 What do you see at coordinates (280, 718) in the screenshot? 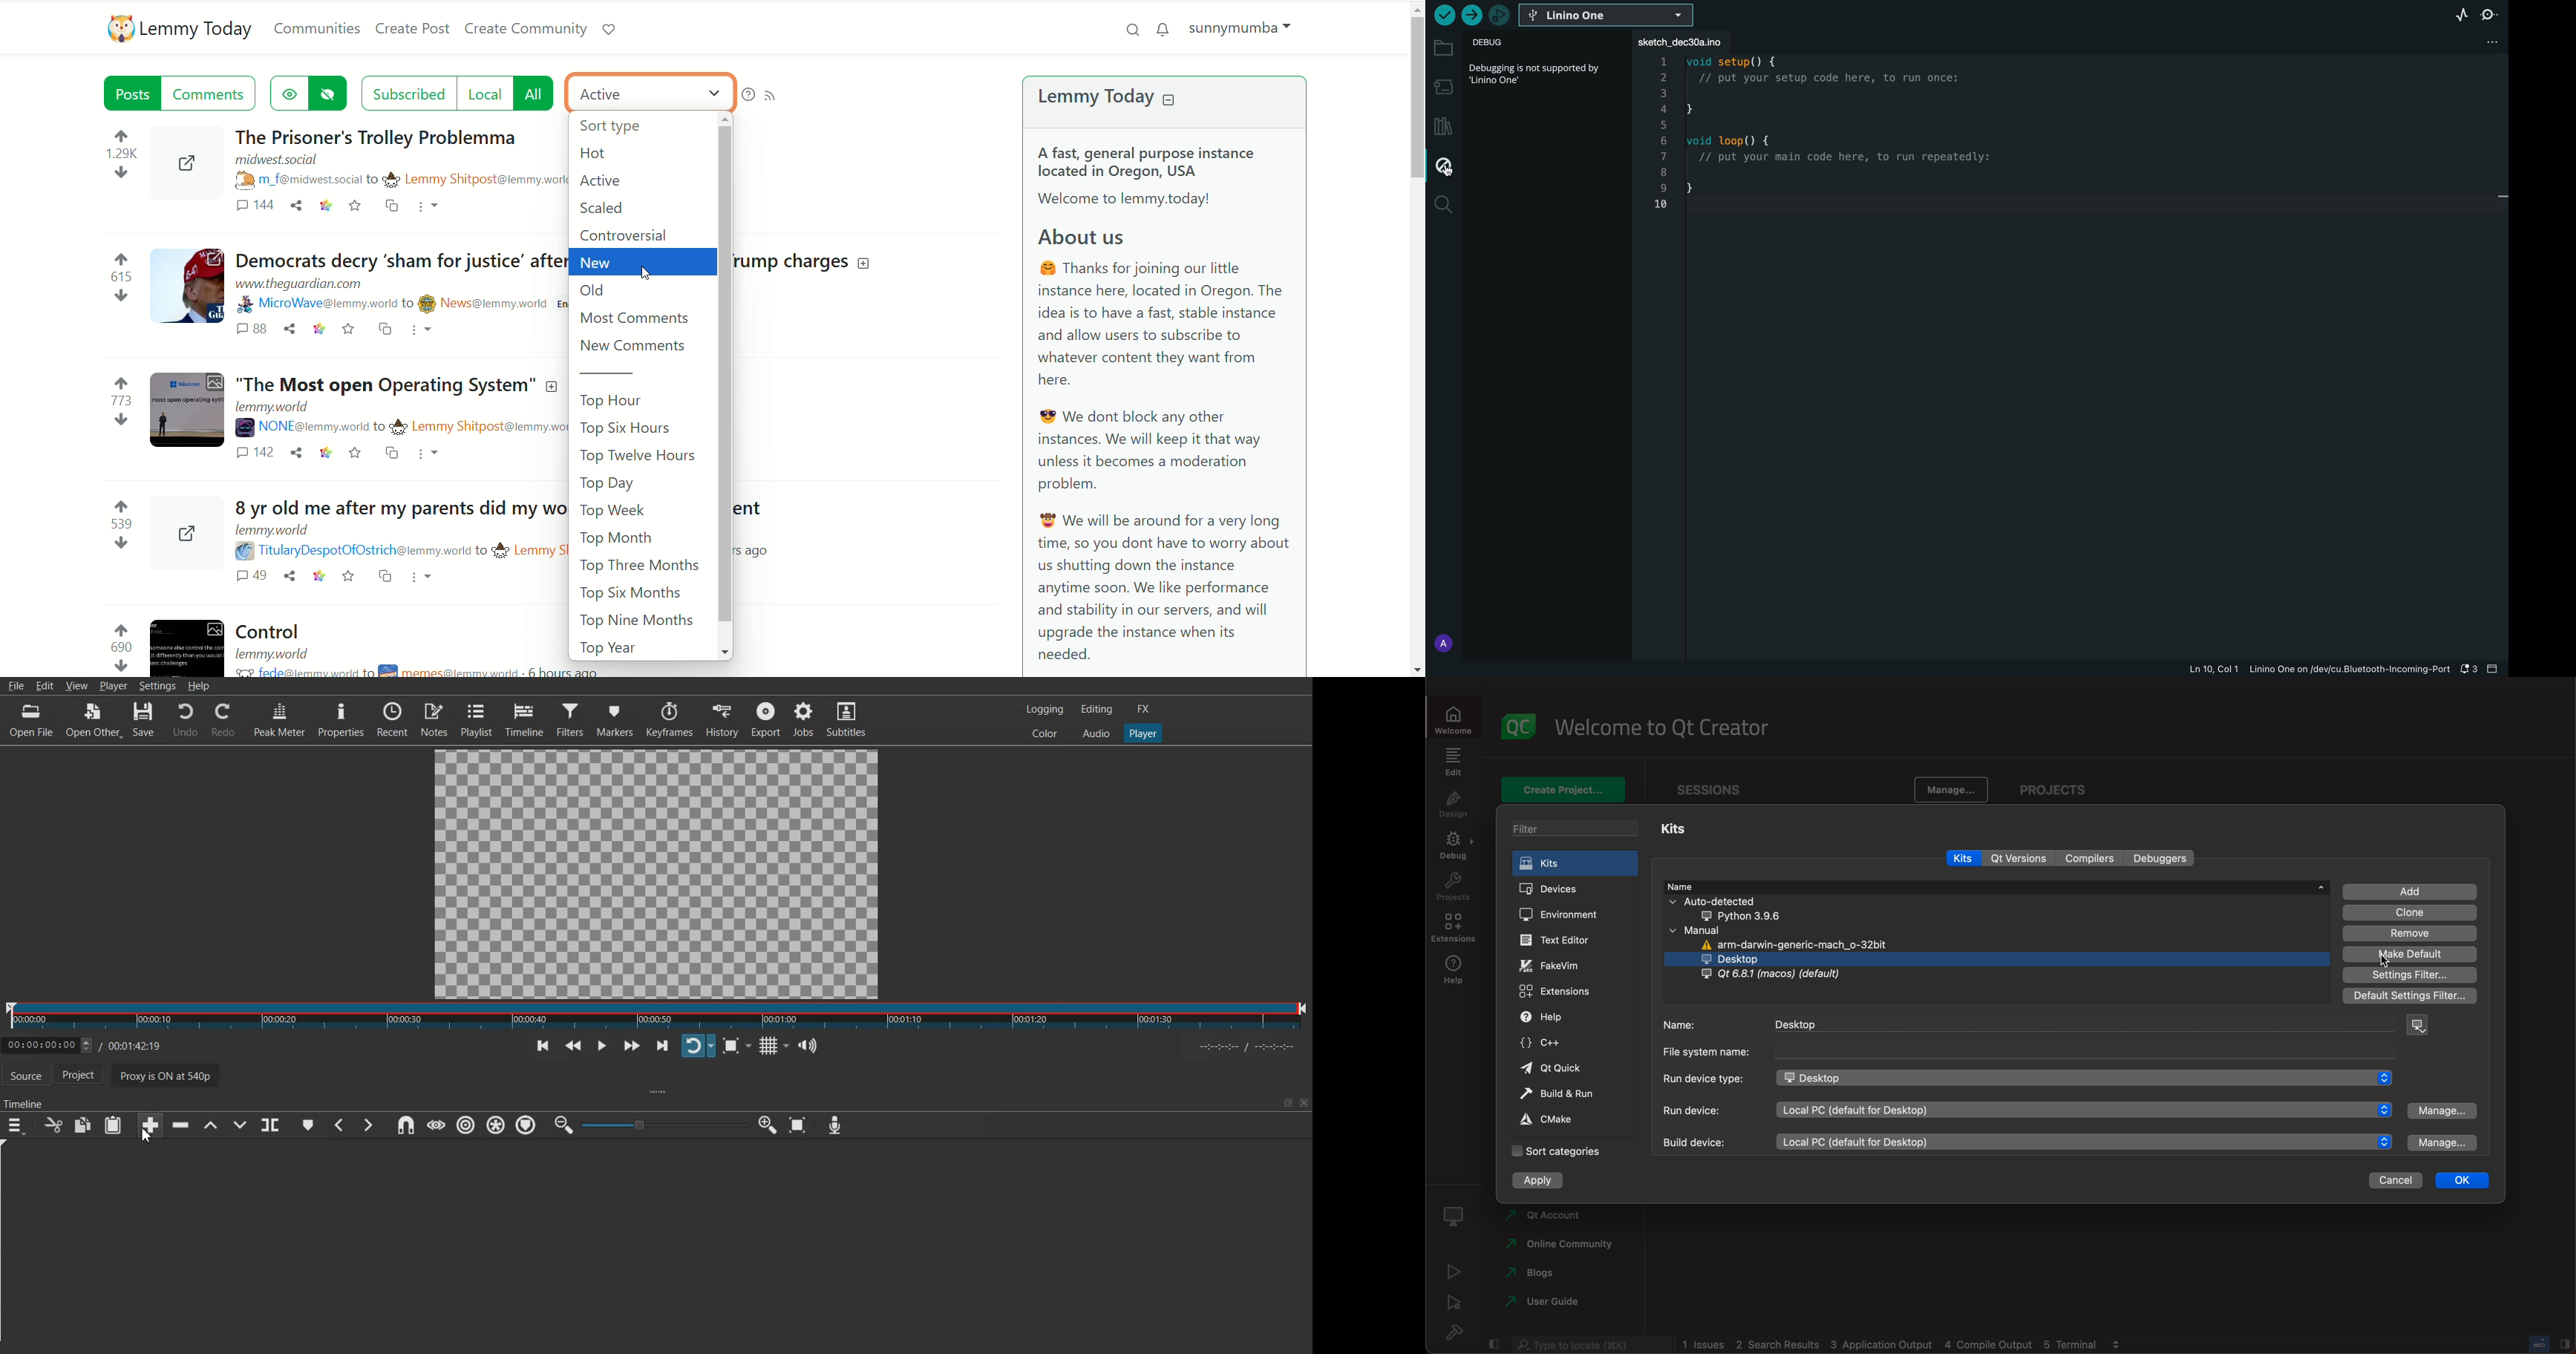
I see `Peak Meter` at bounding box center [280, 718].